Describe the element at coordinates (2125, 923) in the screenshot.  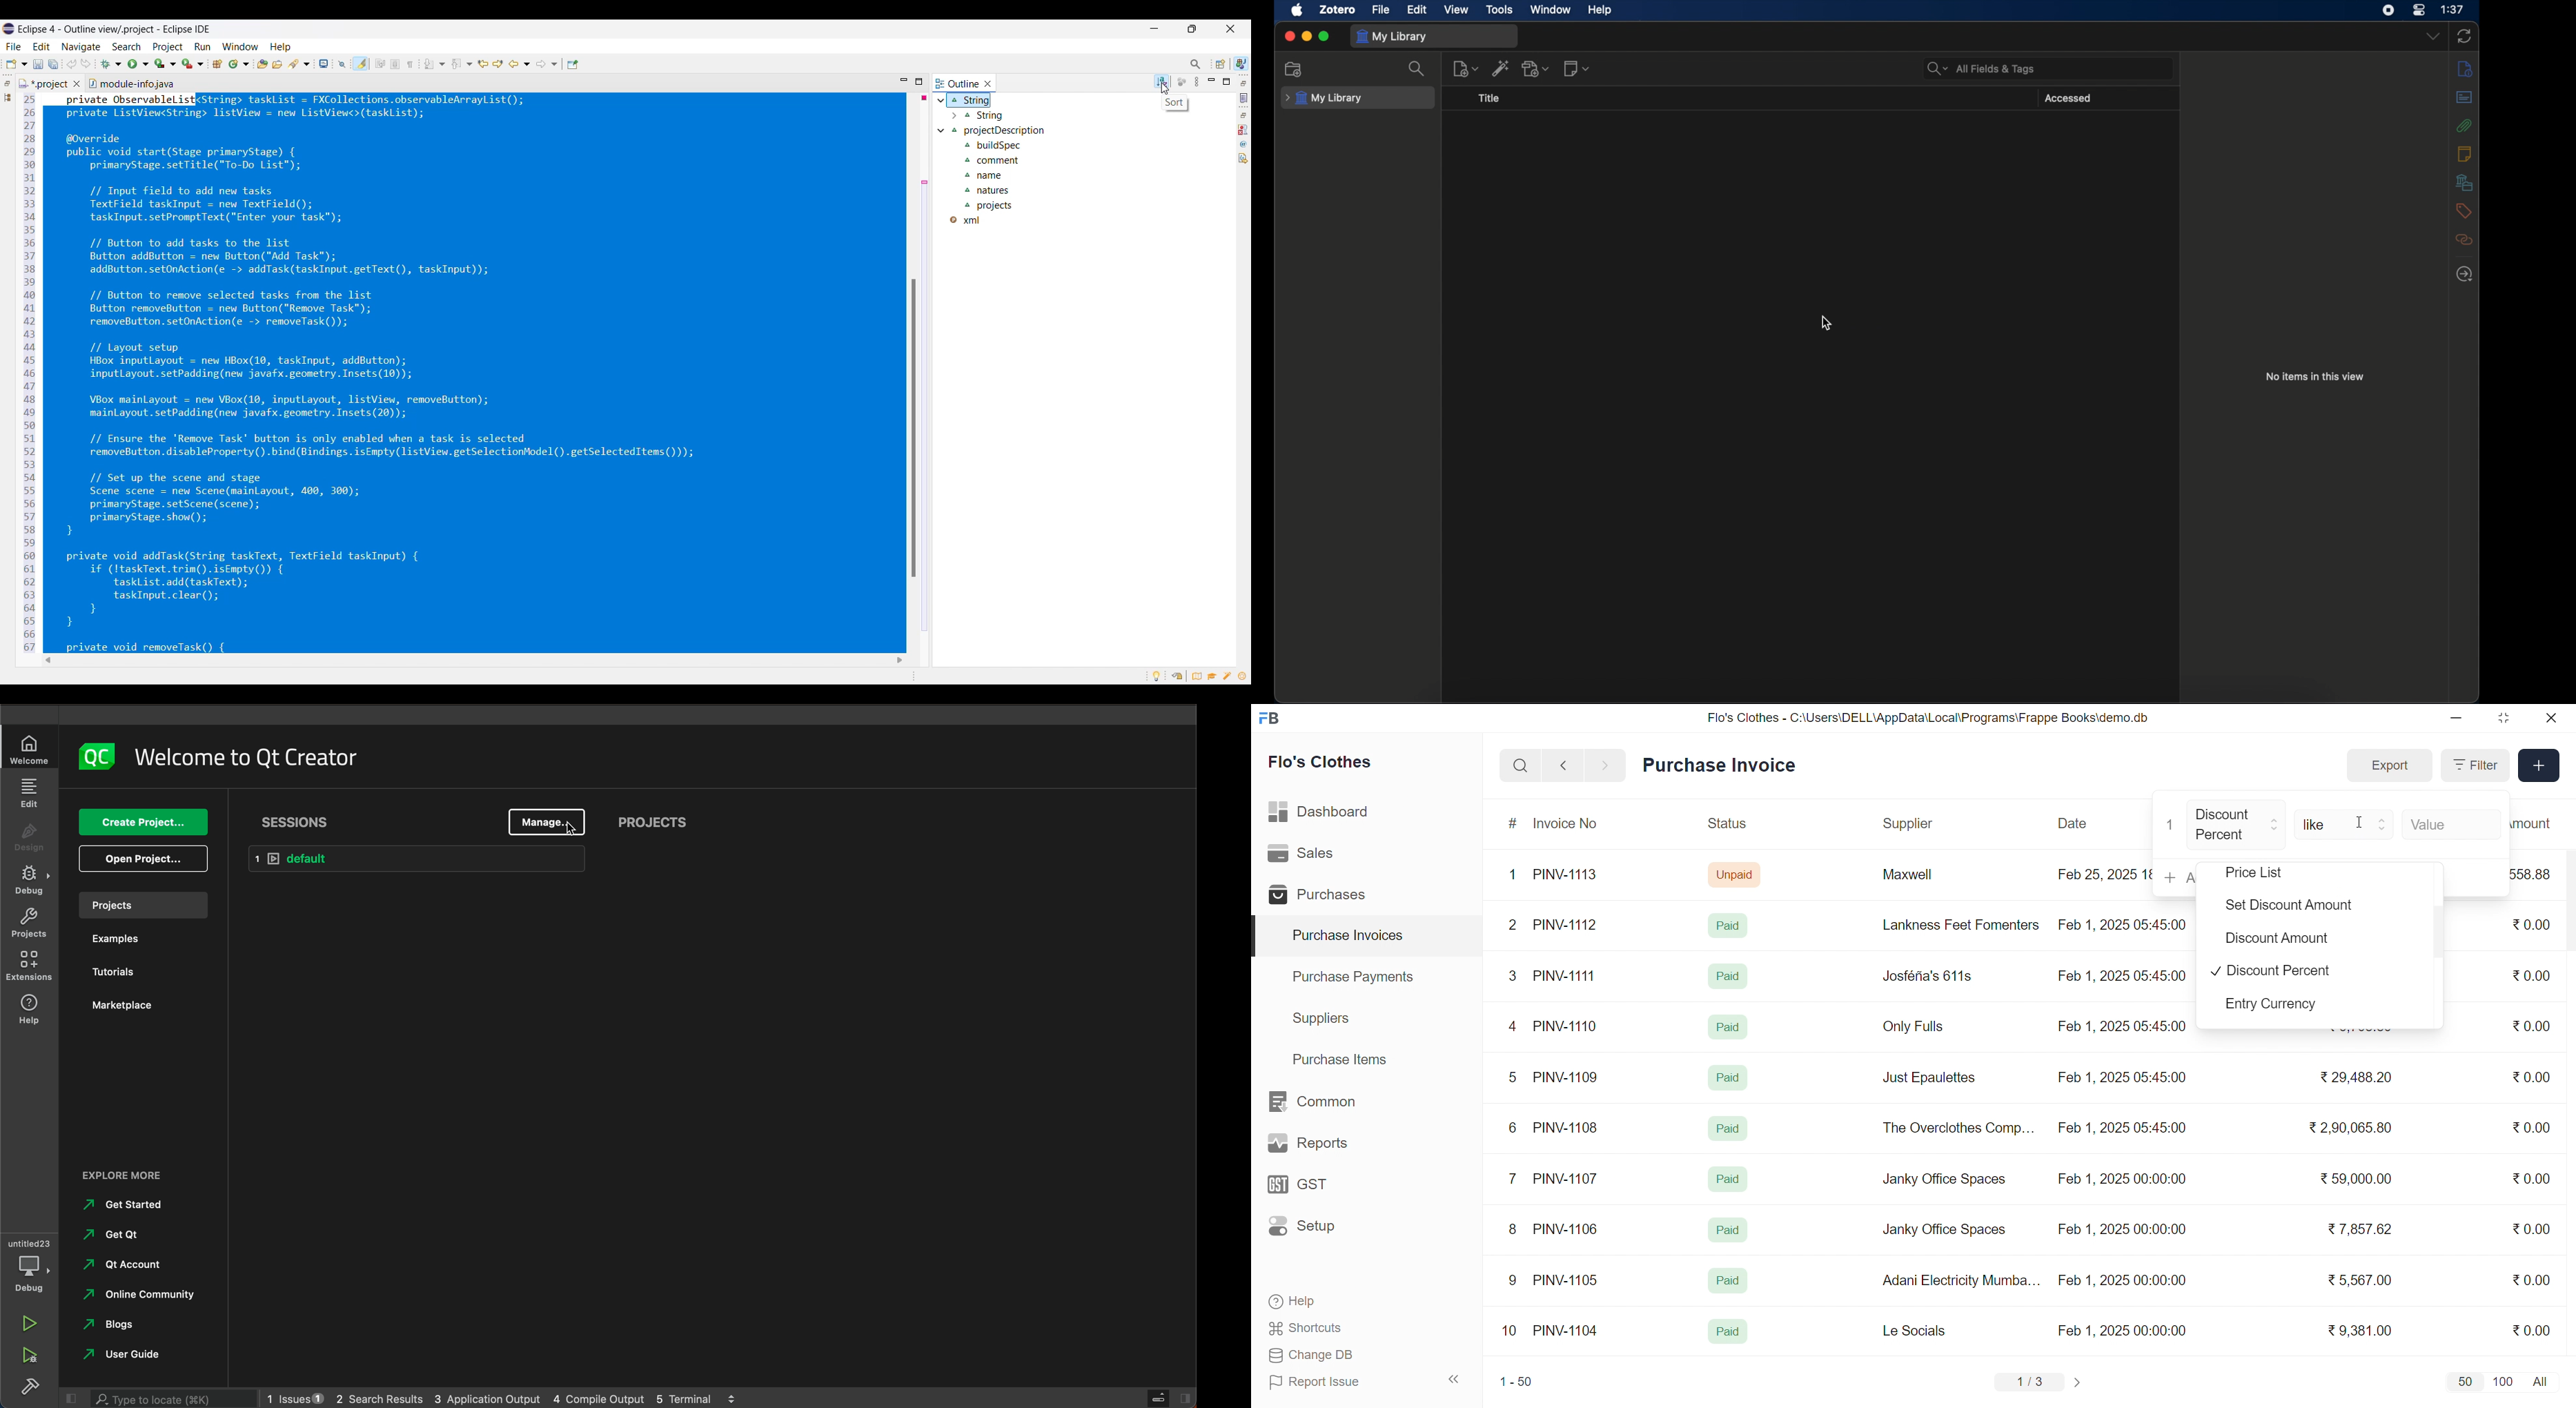
I see `Feb 1, 2025 05:45:00` at that location.